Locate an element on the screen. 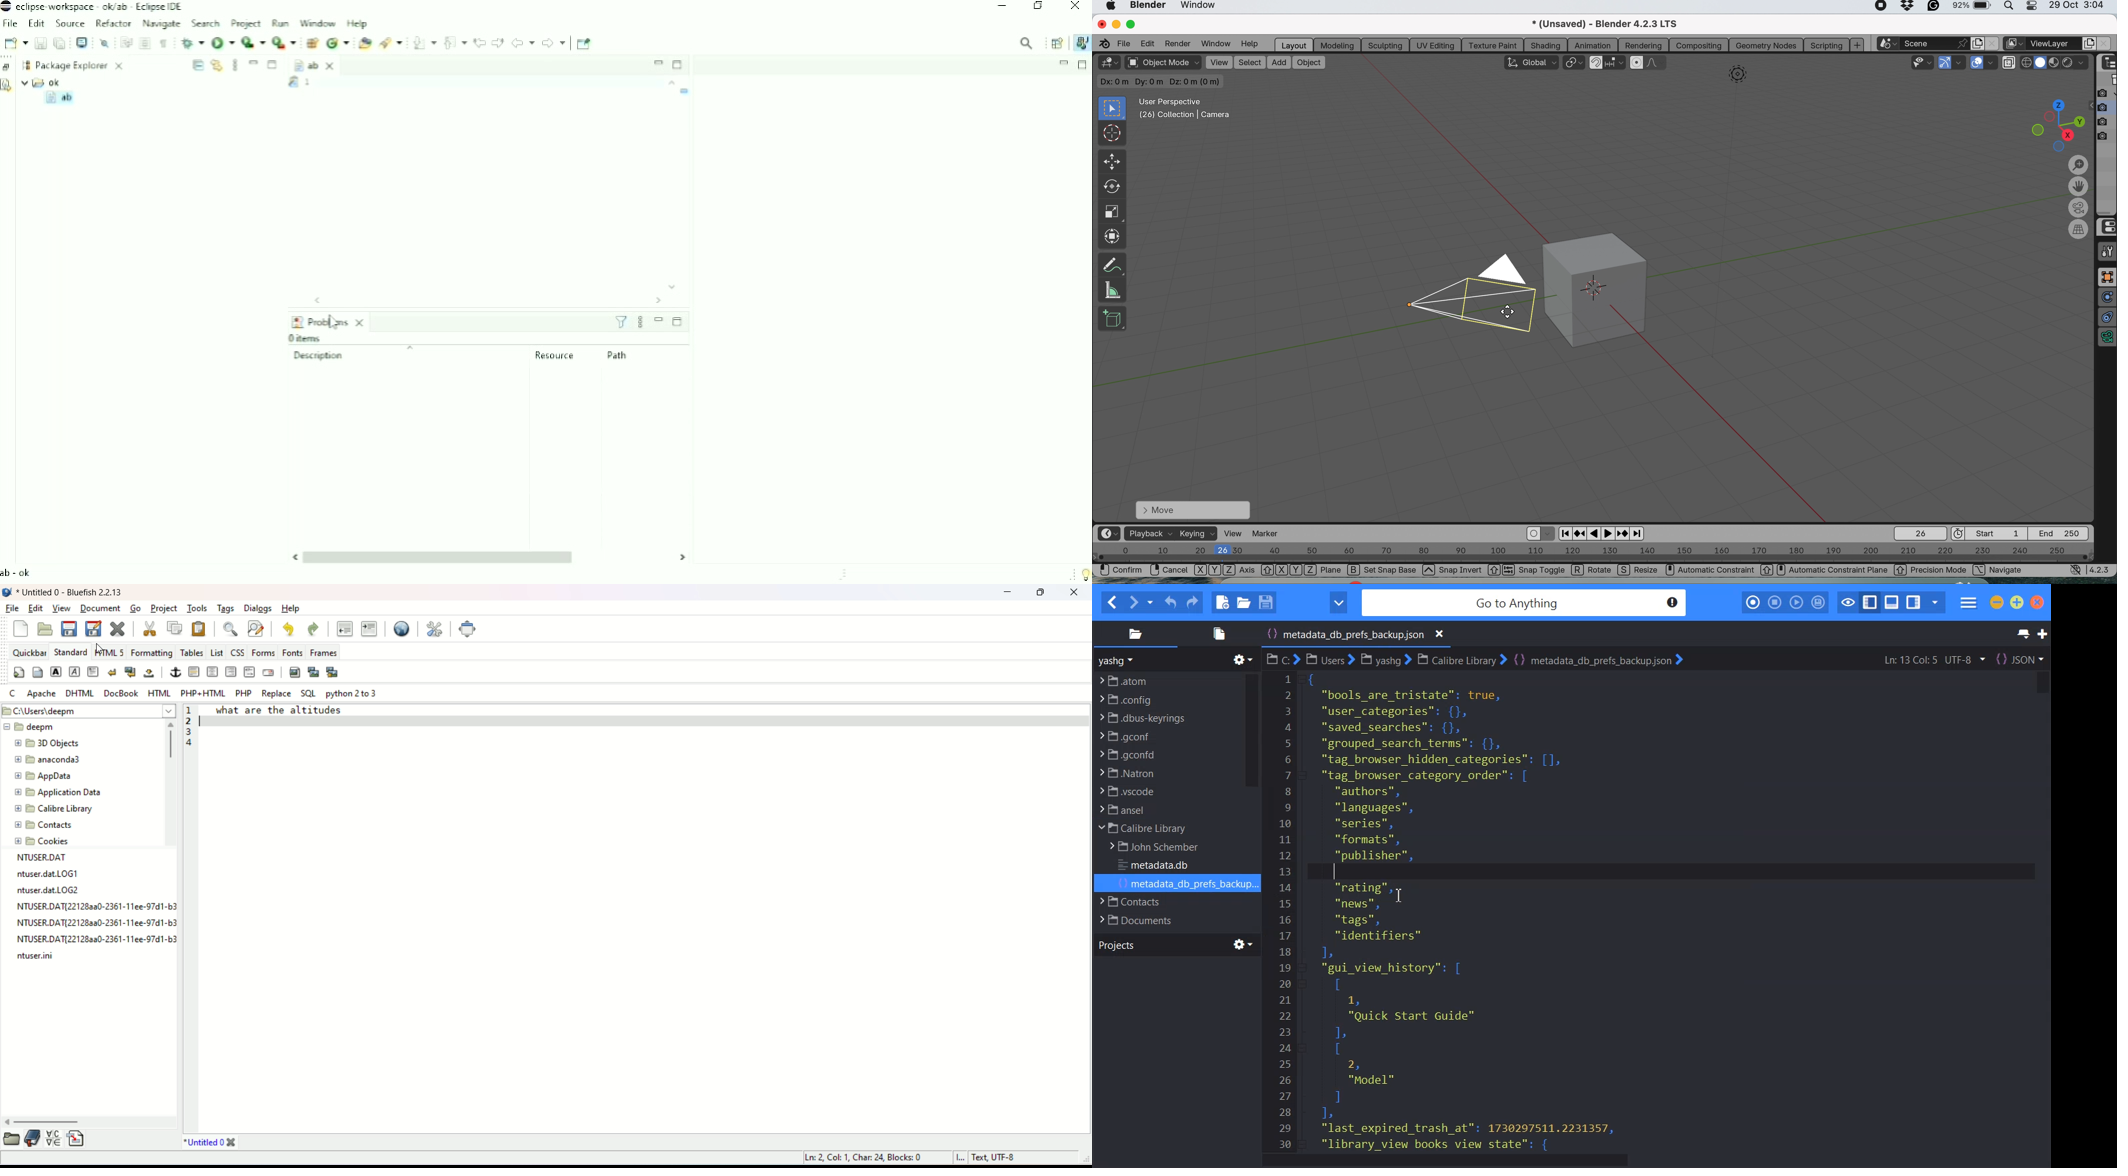 Image resolution: width=2128 pixels, height=1176 pixels. Help is located at coordinates (358, 24).